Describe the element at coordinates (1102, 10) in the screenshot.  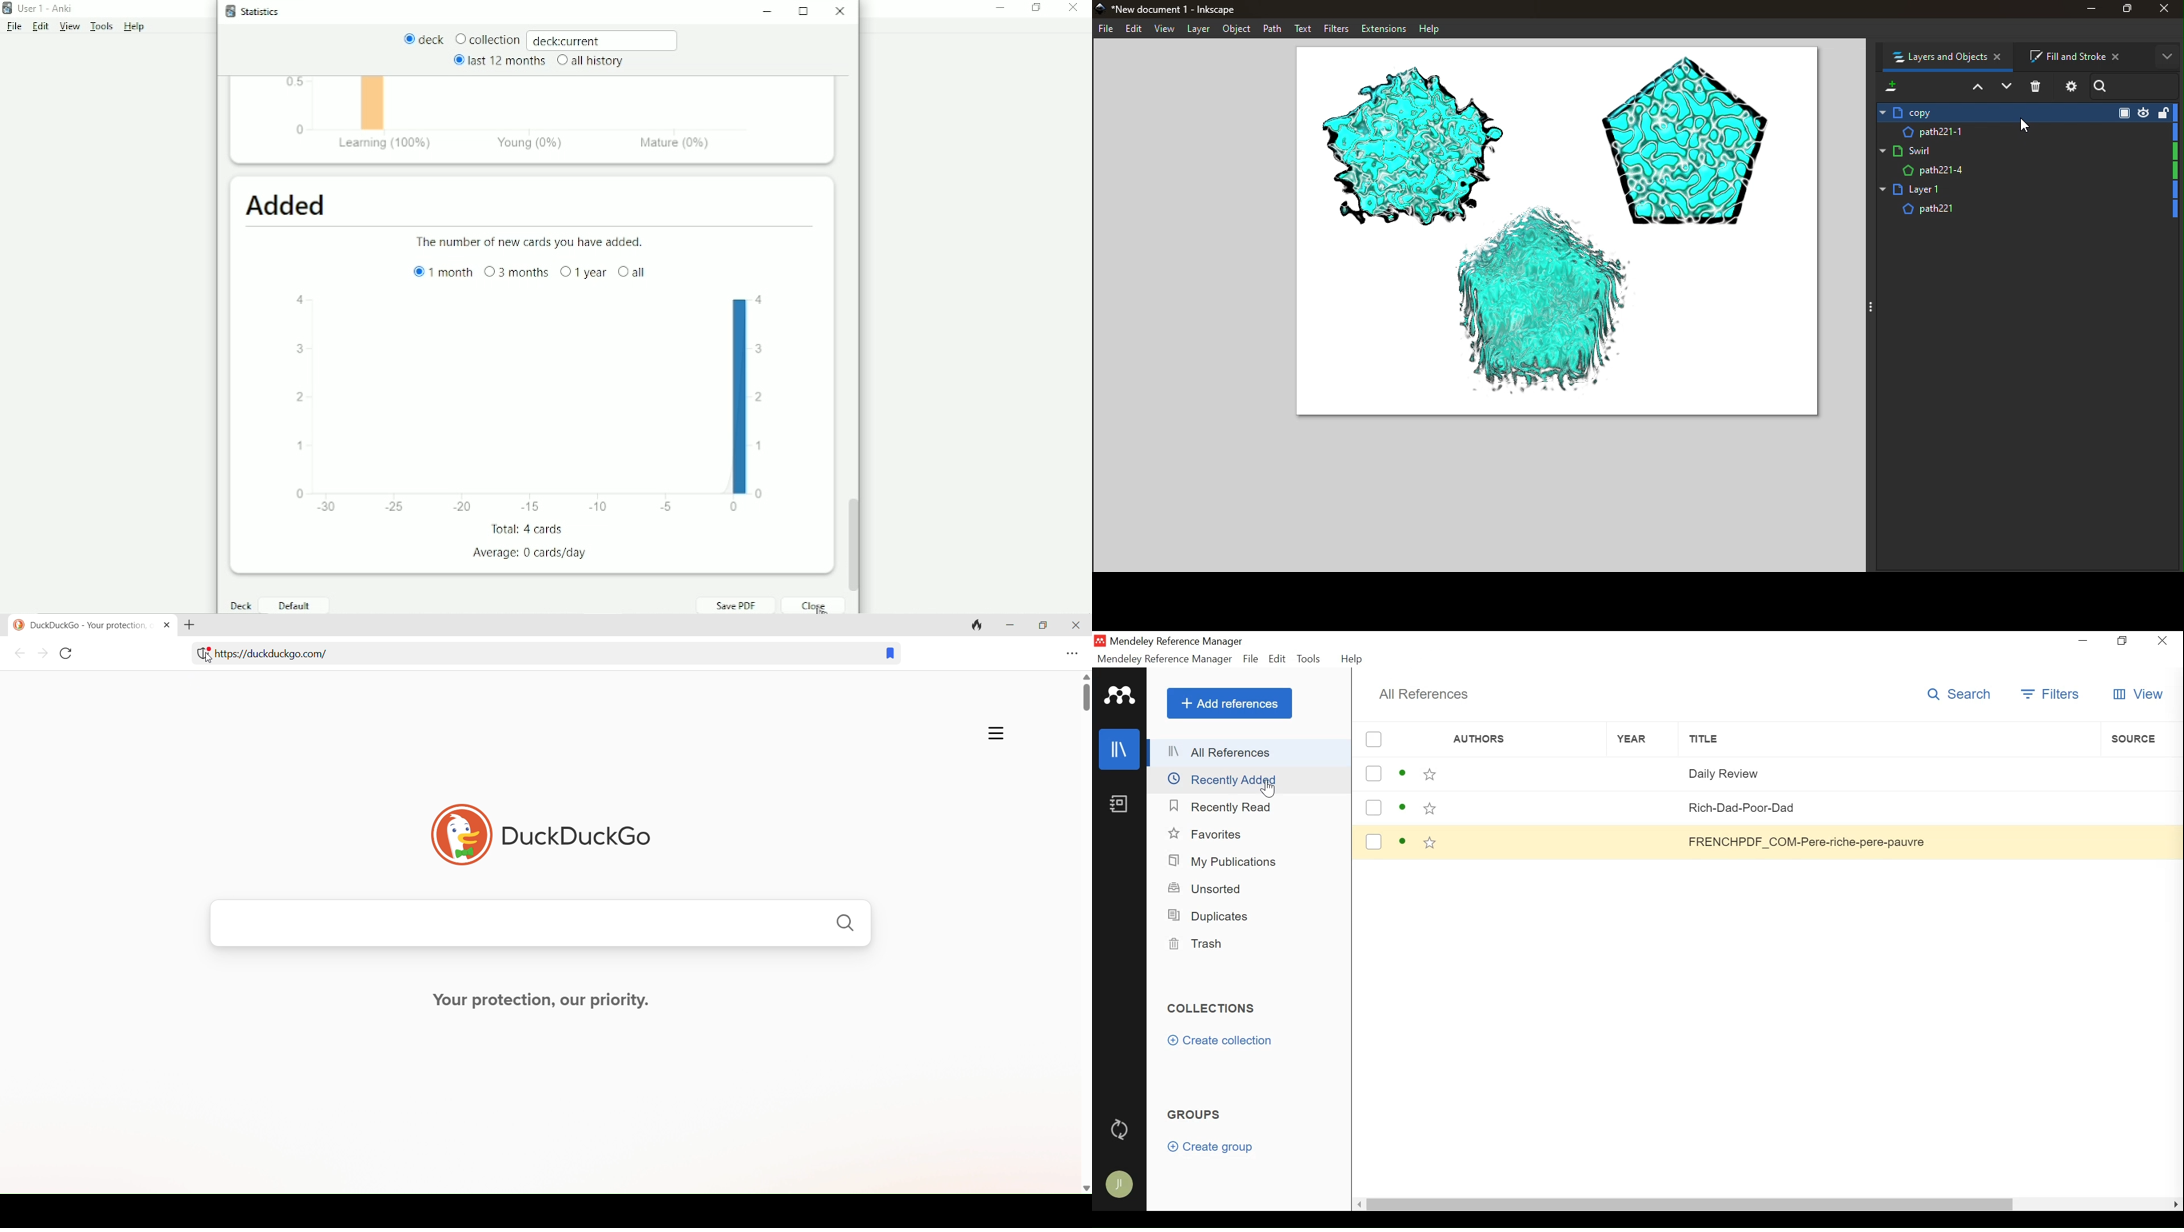
I see `App icon` at that location.